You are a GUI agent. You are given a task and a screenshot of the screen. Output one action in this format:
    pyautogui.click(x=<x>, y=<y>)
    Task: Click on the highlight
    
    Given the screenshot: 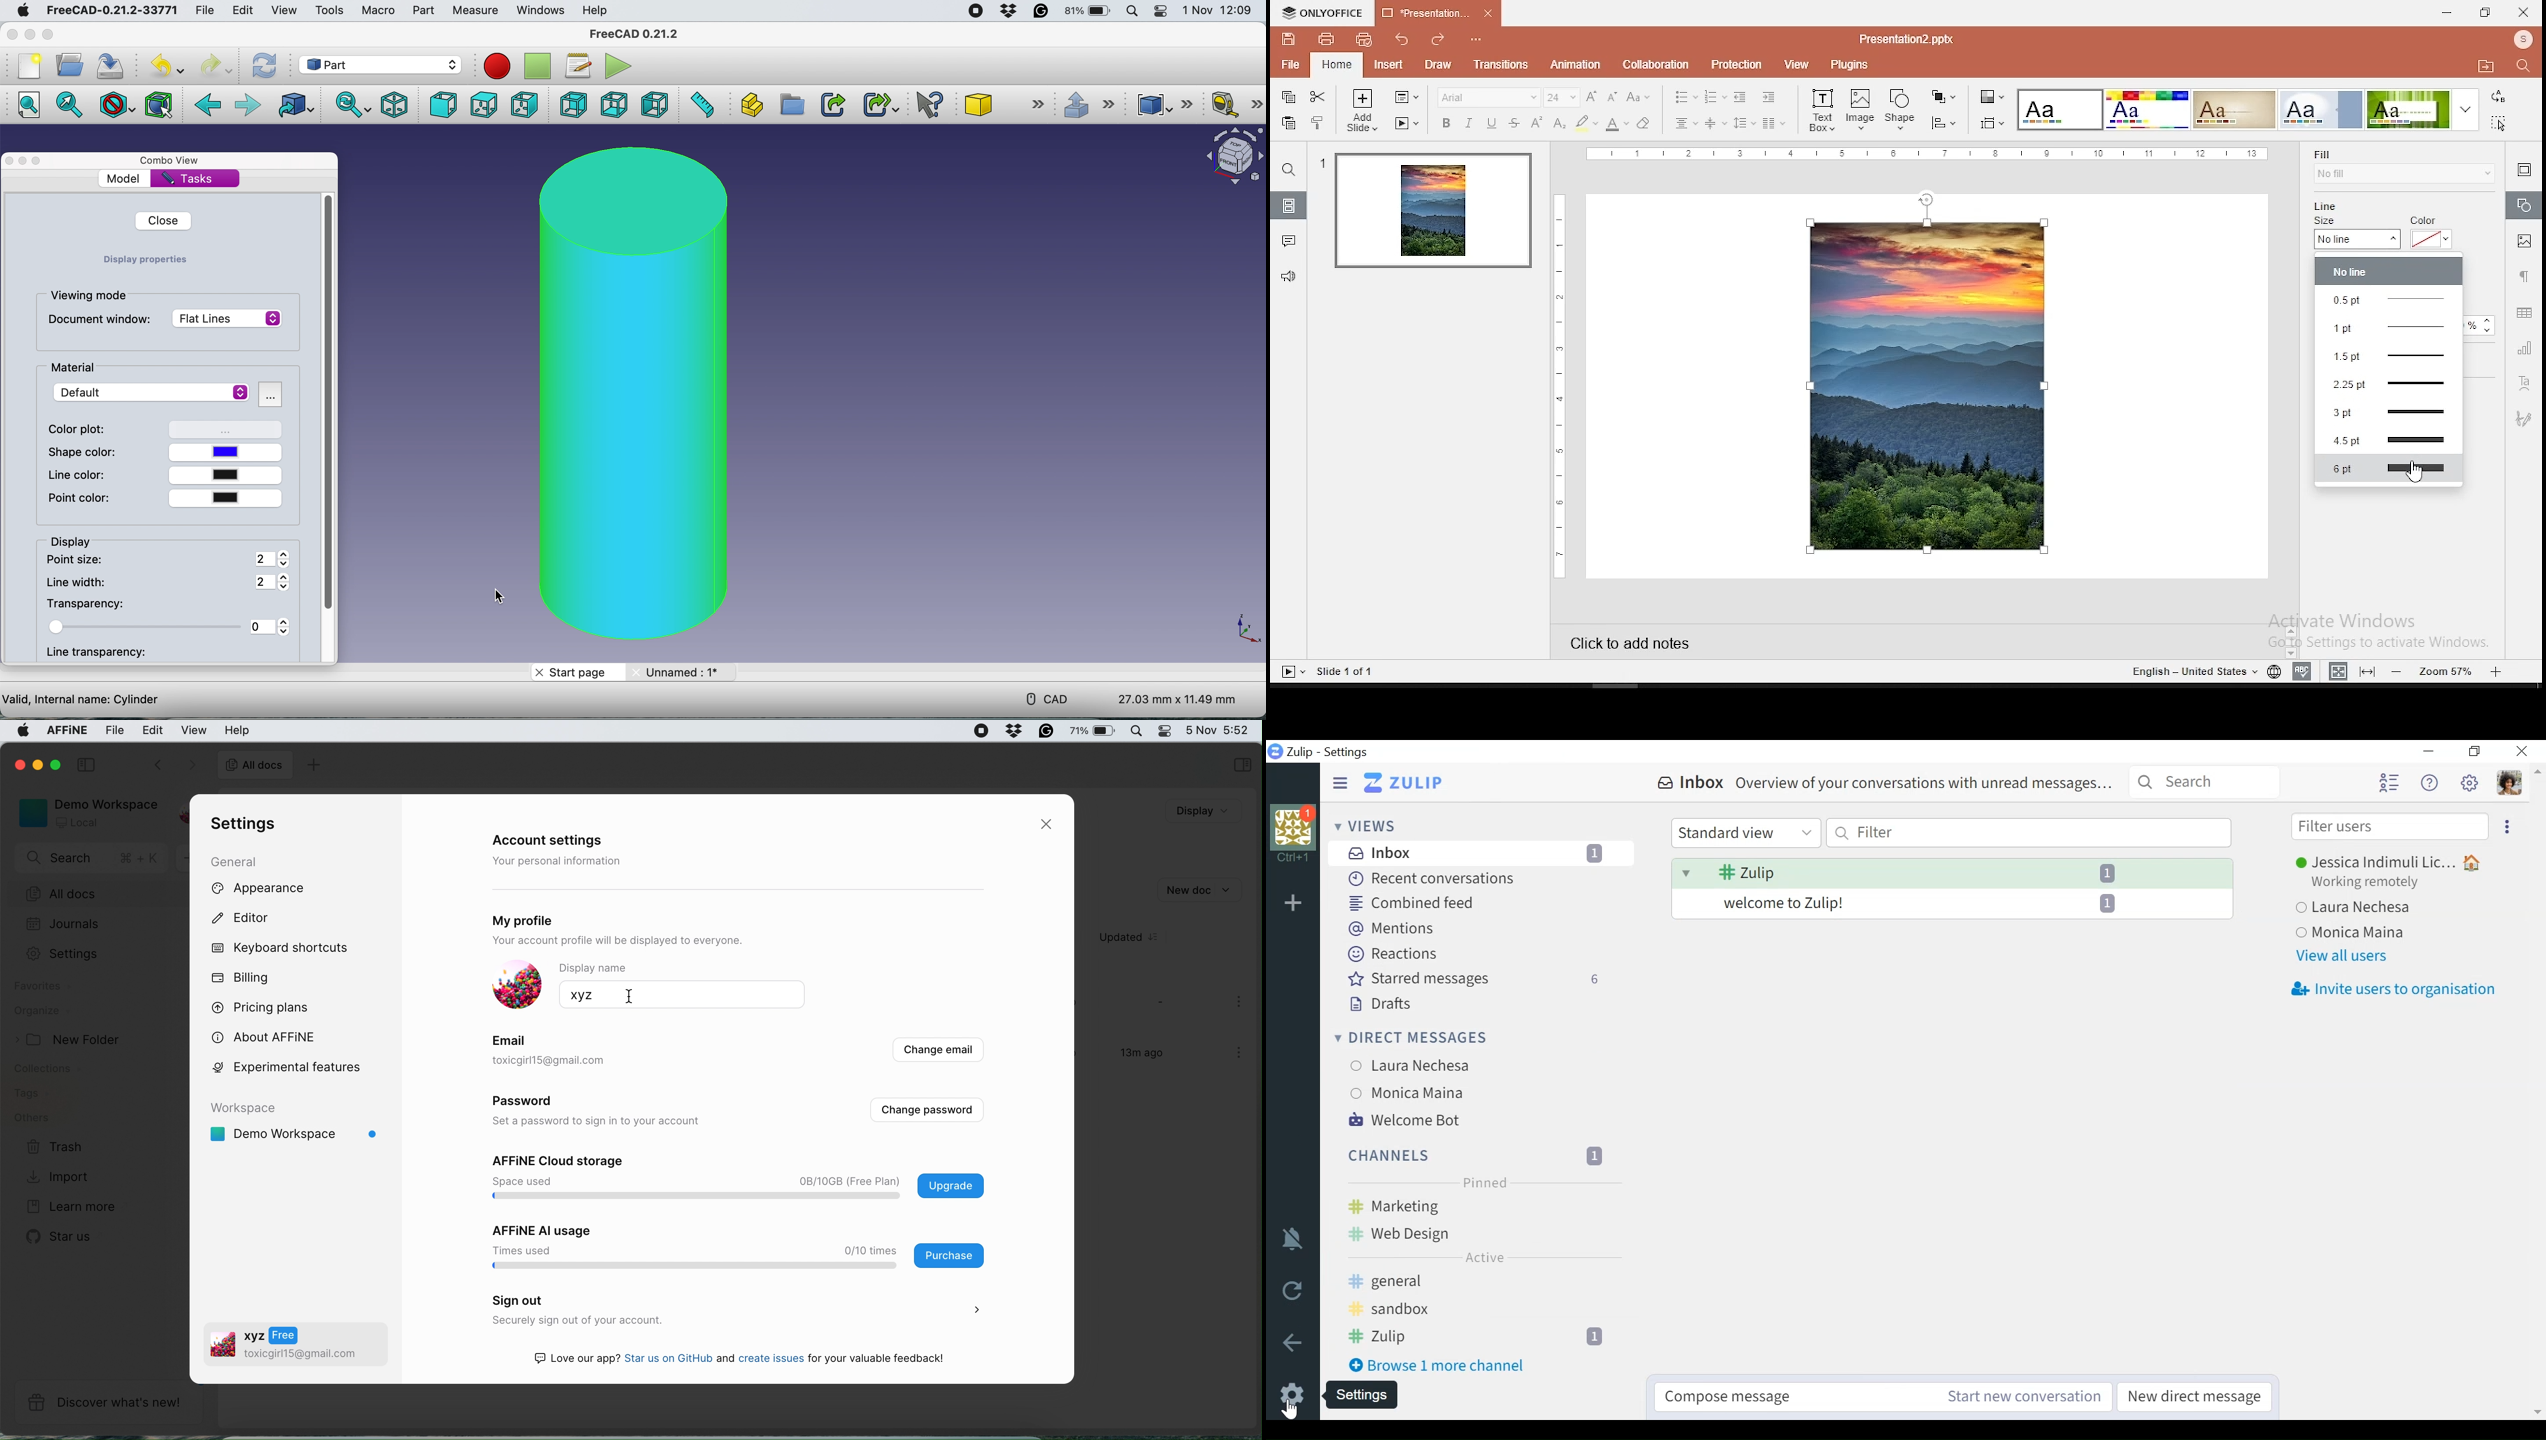 What is the action you would take?
    pyautogui.click(x=1586, y=123)
    